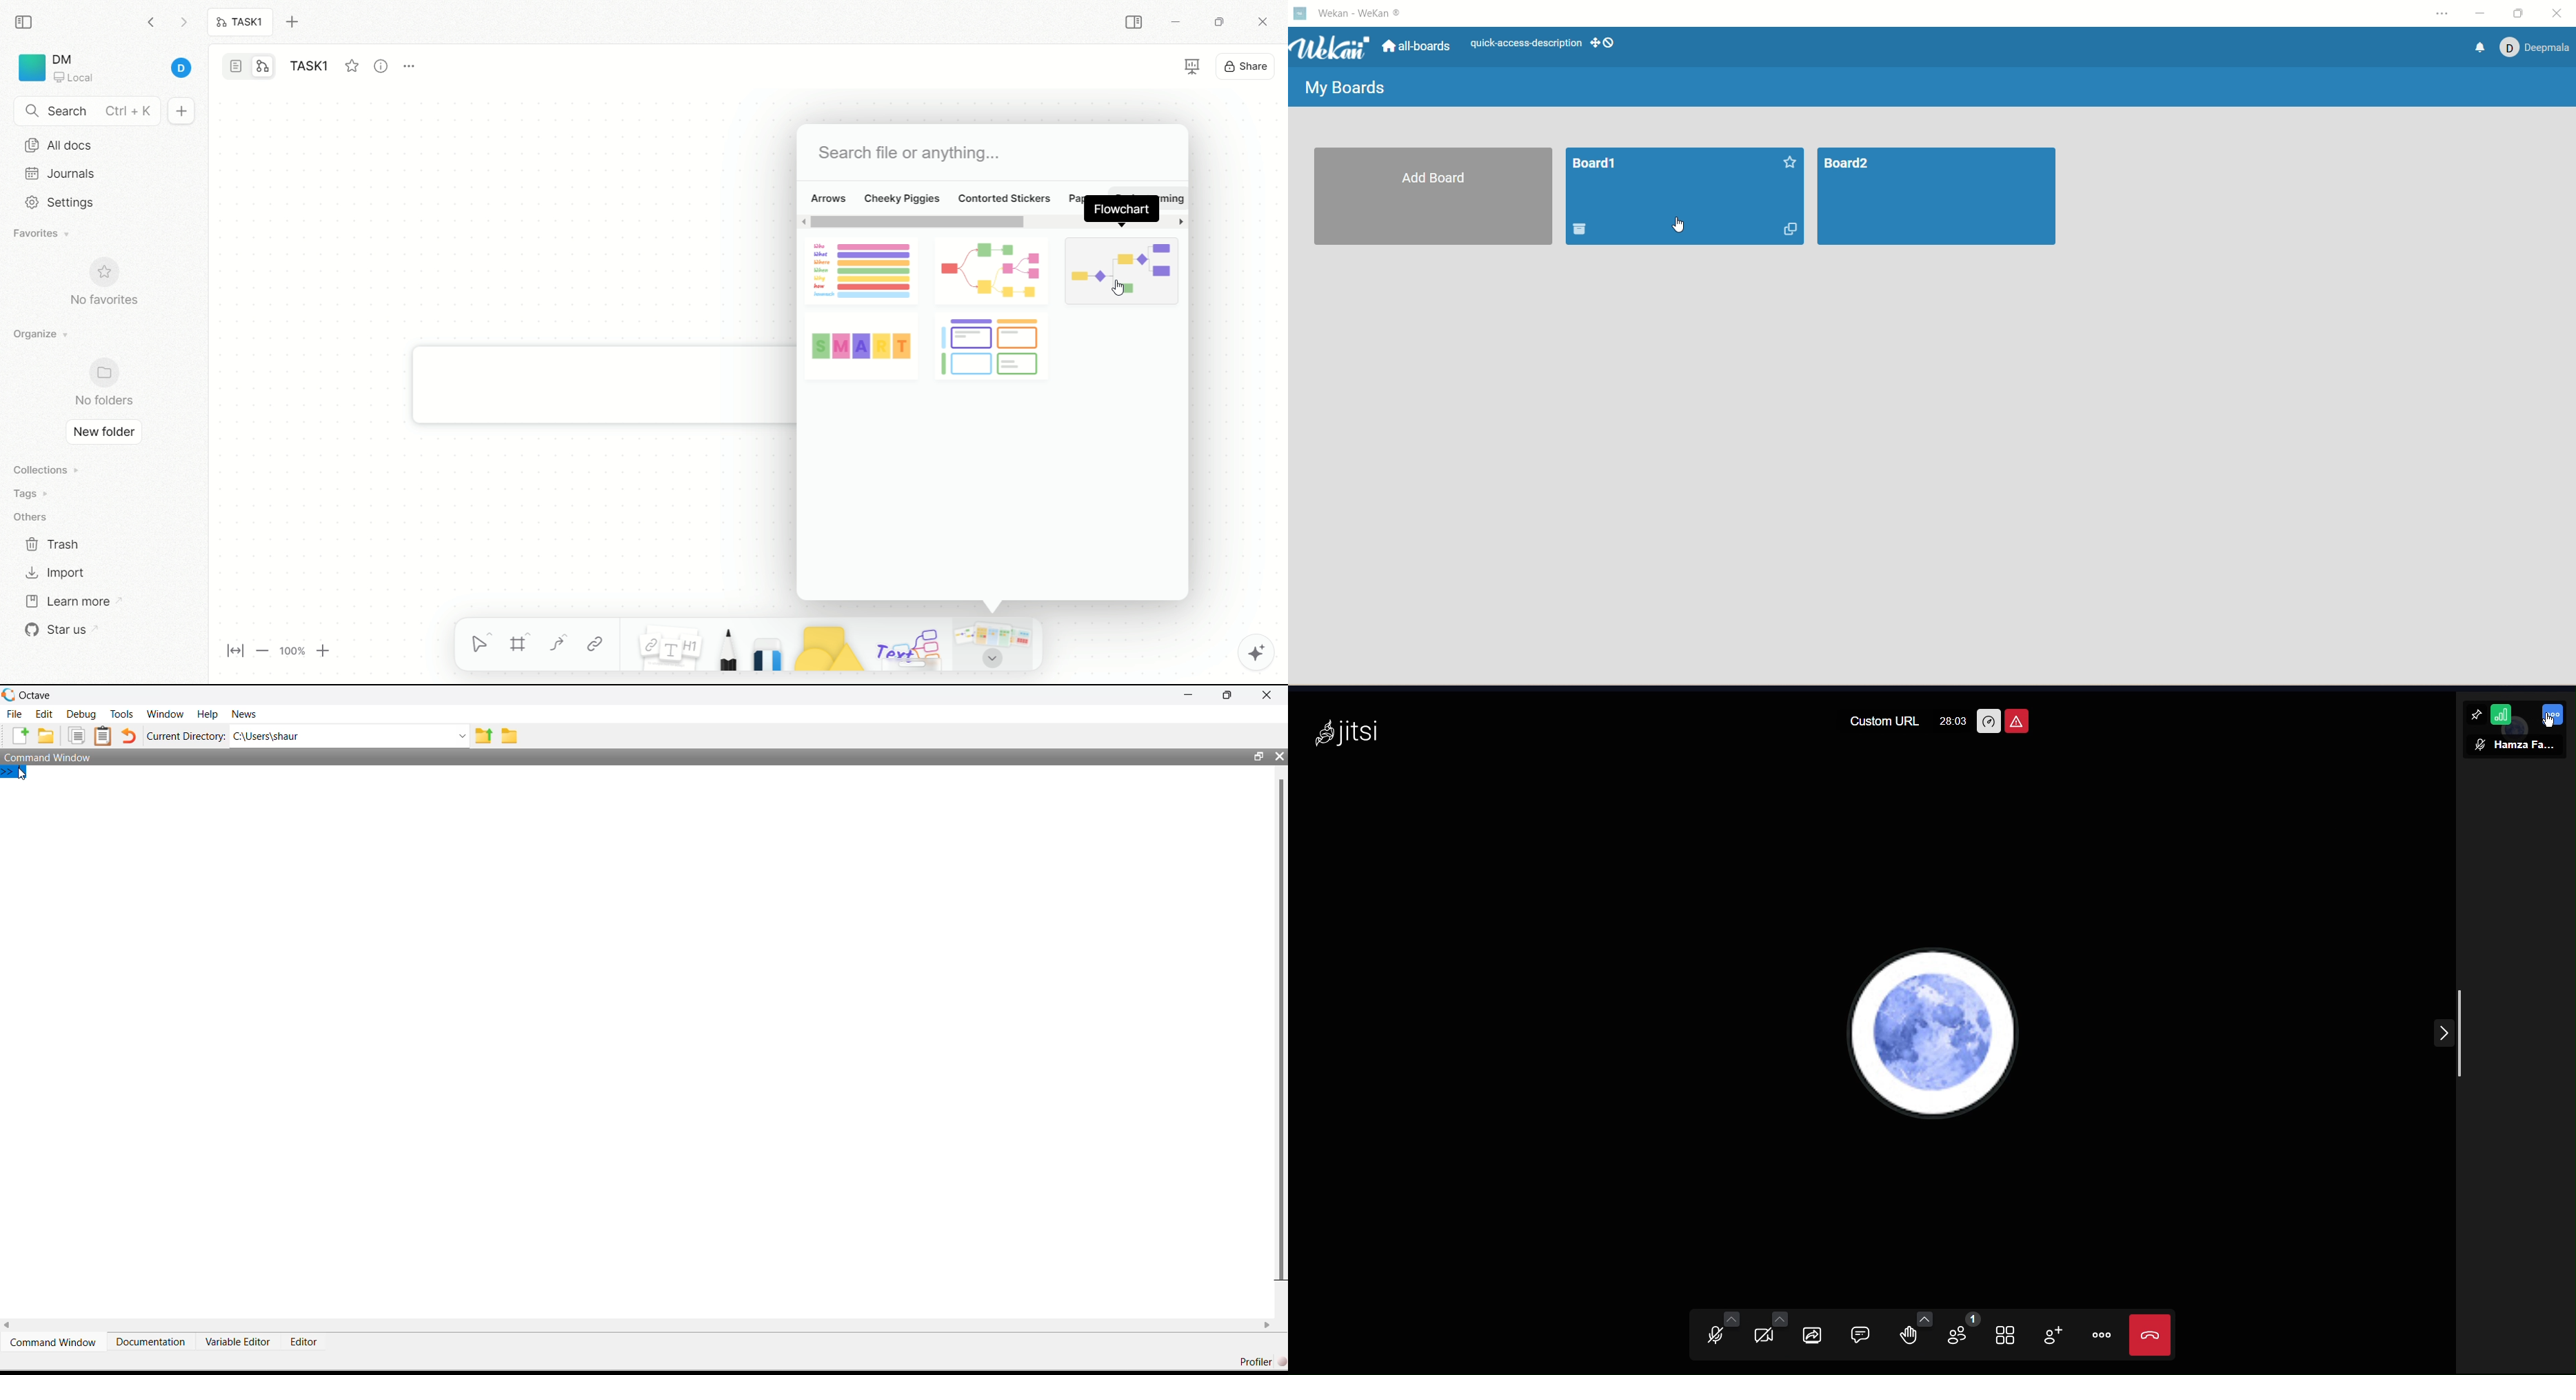 This screenshot has width=2576, height=1400. What do you see at coordinates (1943, 199) in the screenshot?
I see `board2` at bounding box center [1943, 199].